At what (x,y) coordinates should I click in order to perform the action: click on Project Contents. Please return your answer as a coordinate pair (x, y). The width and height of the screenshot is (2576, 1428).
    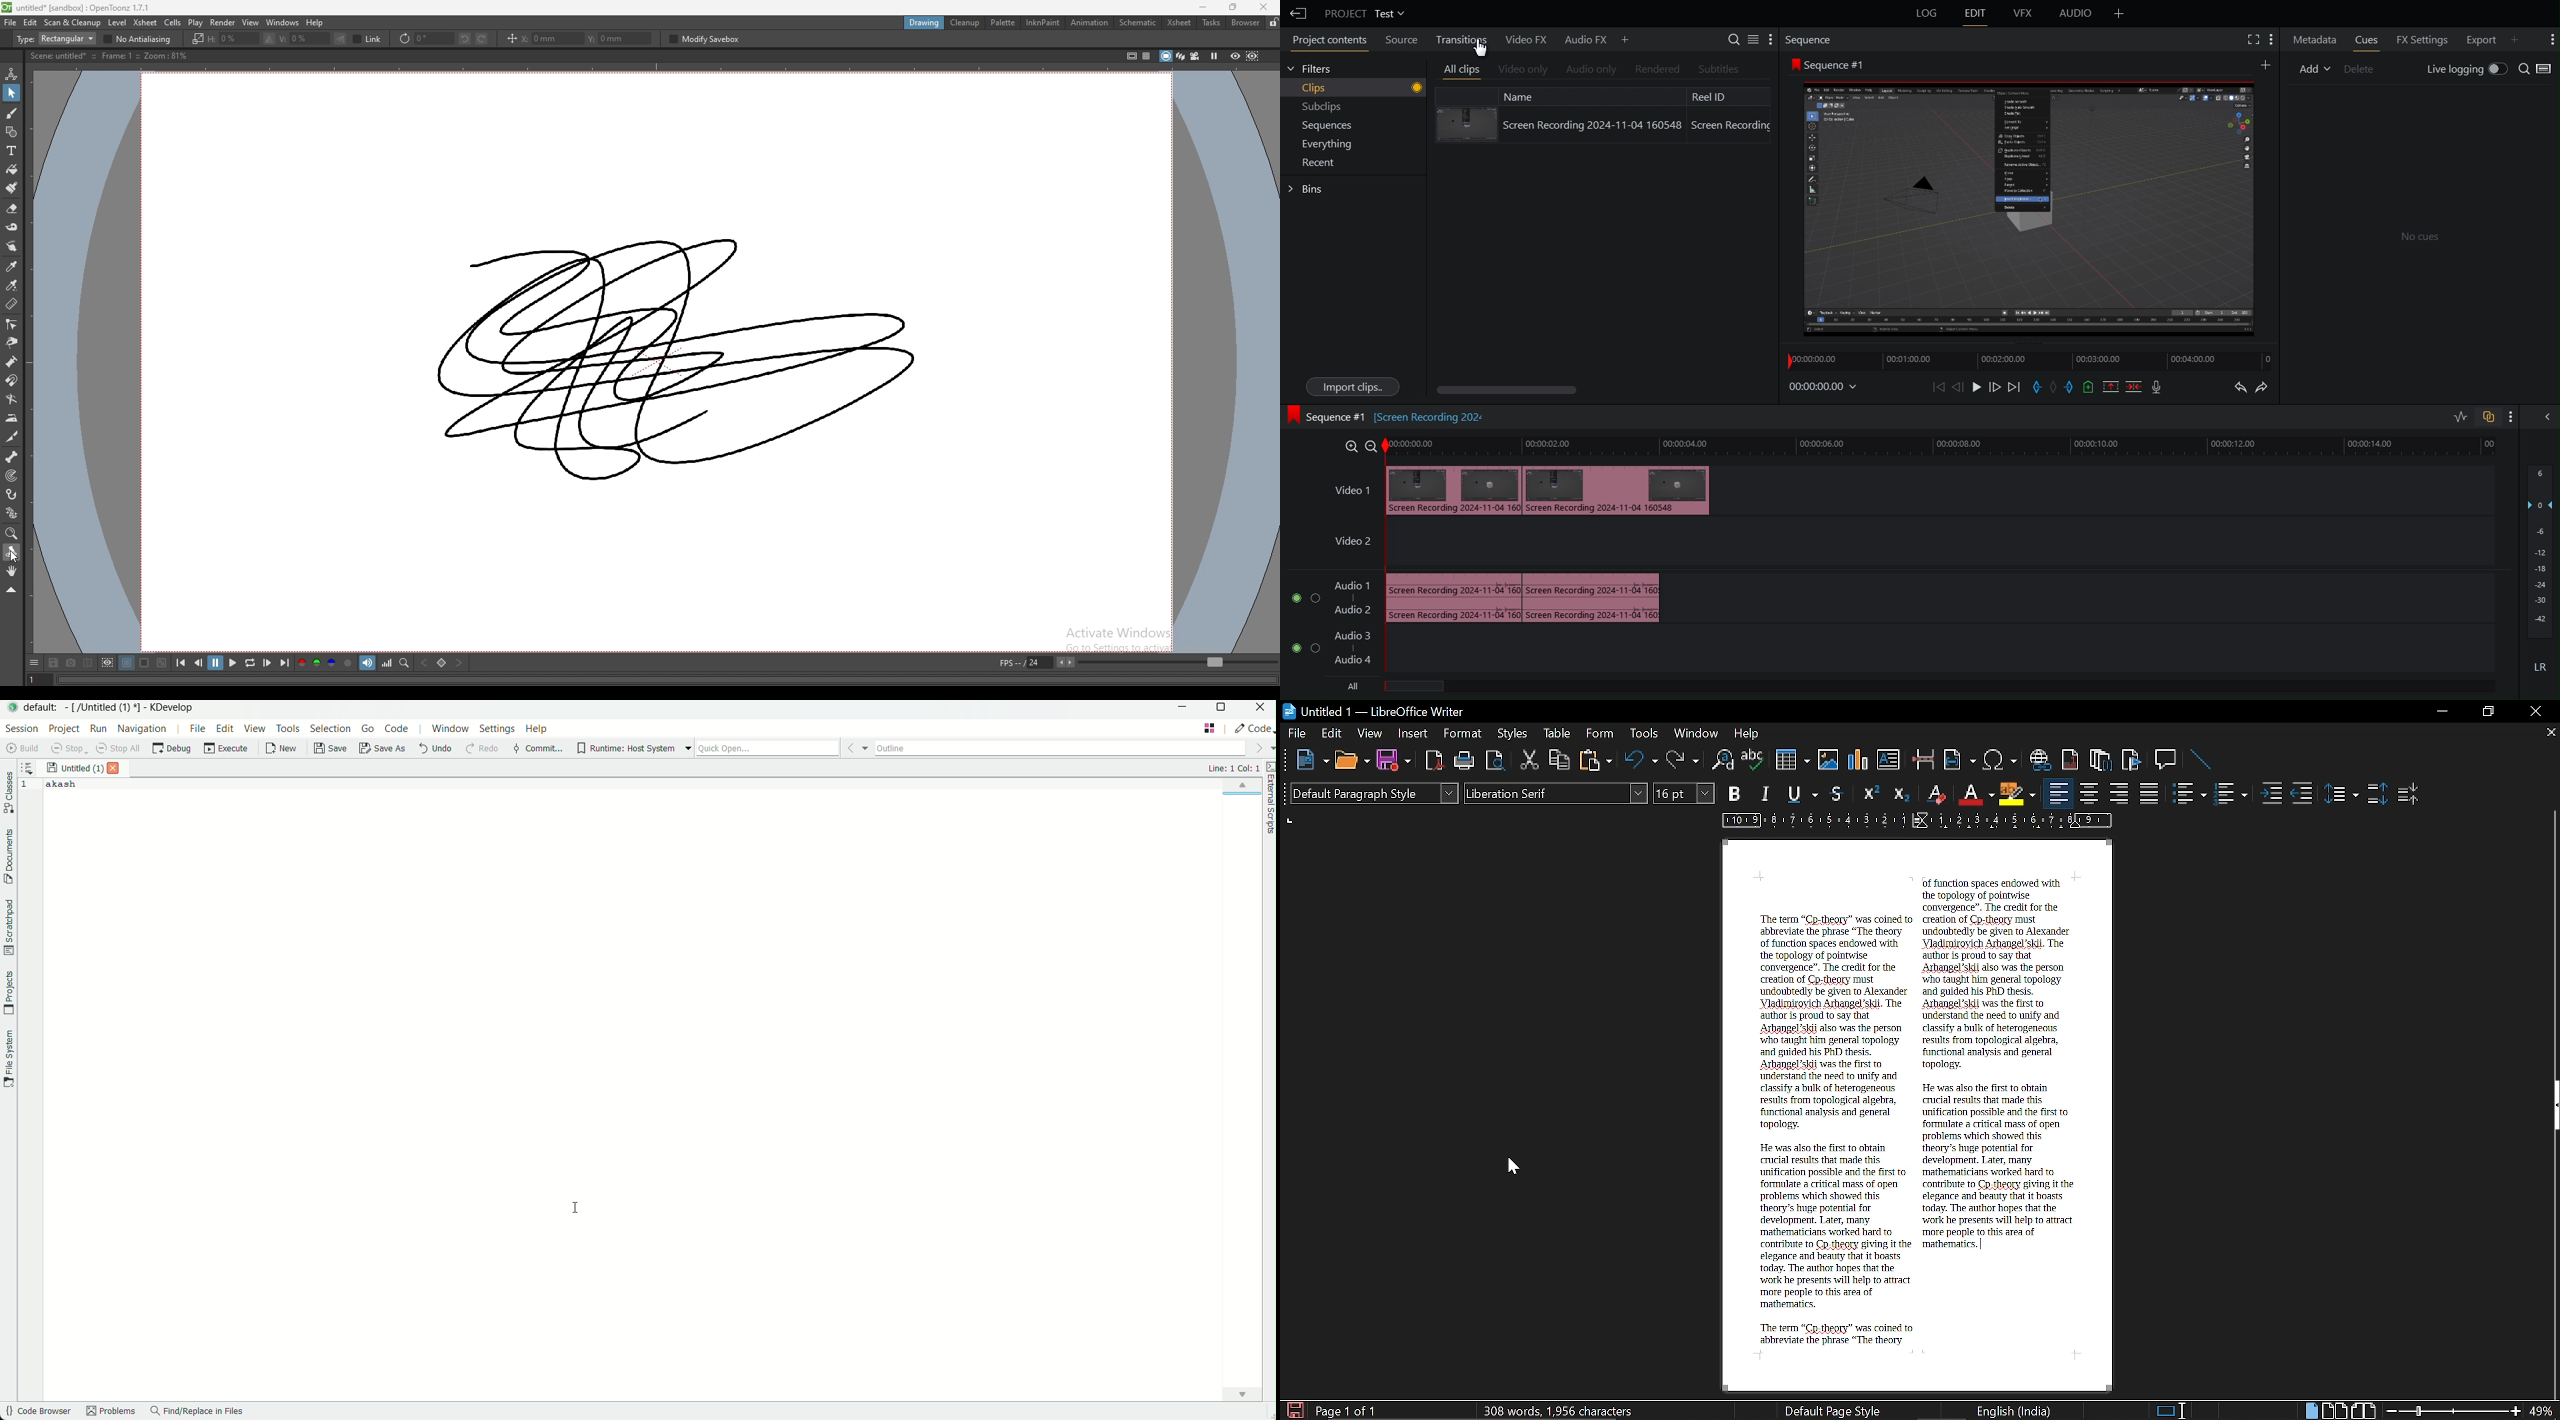
    Looking at the image, I should click on (1327, 41).